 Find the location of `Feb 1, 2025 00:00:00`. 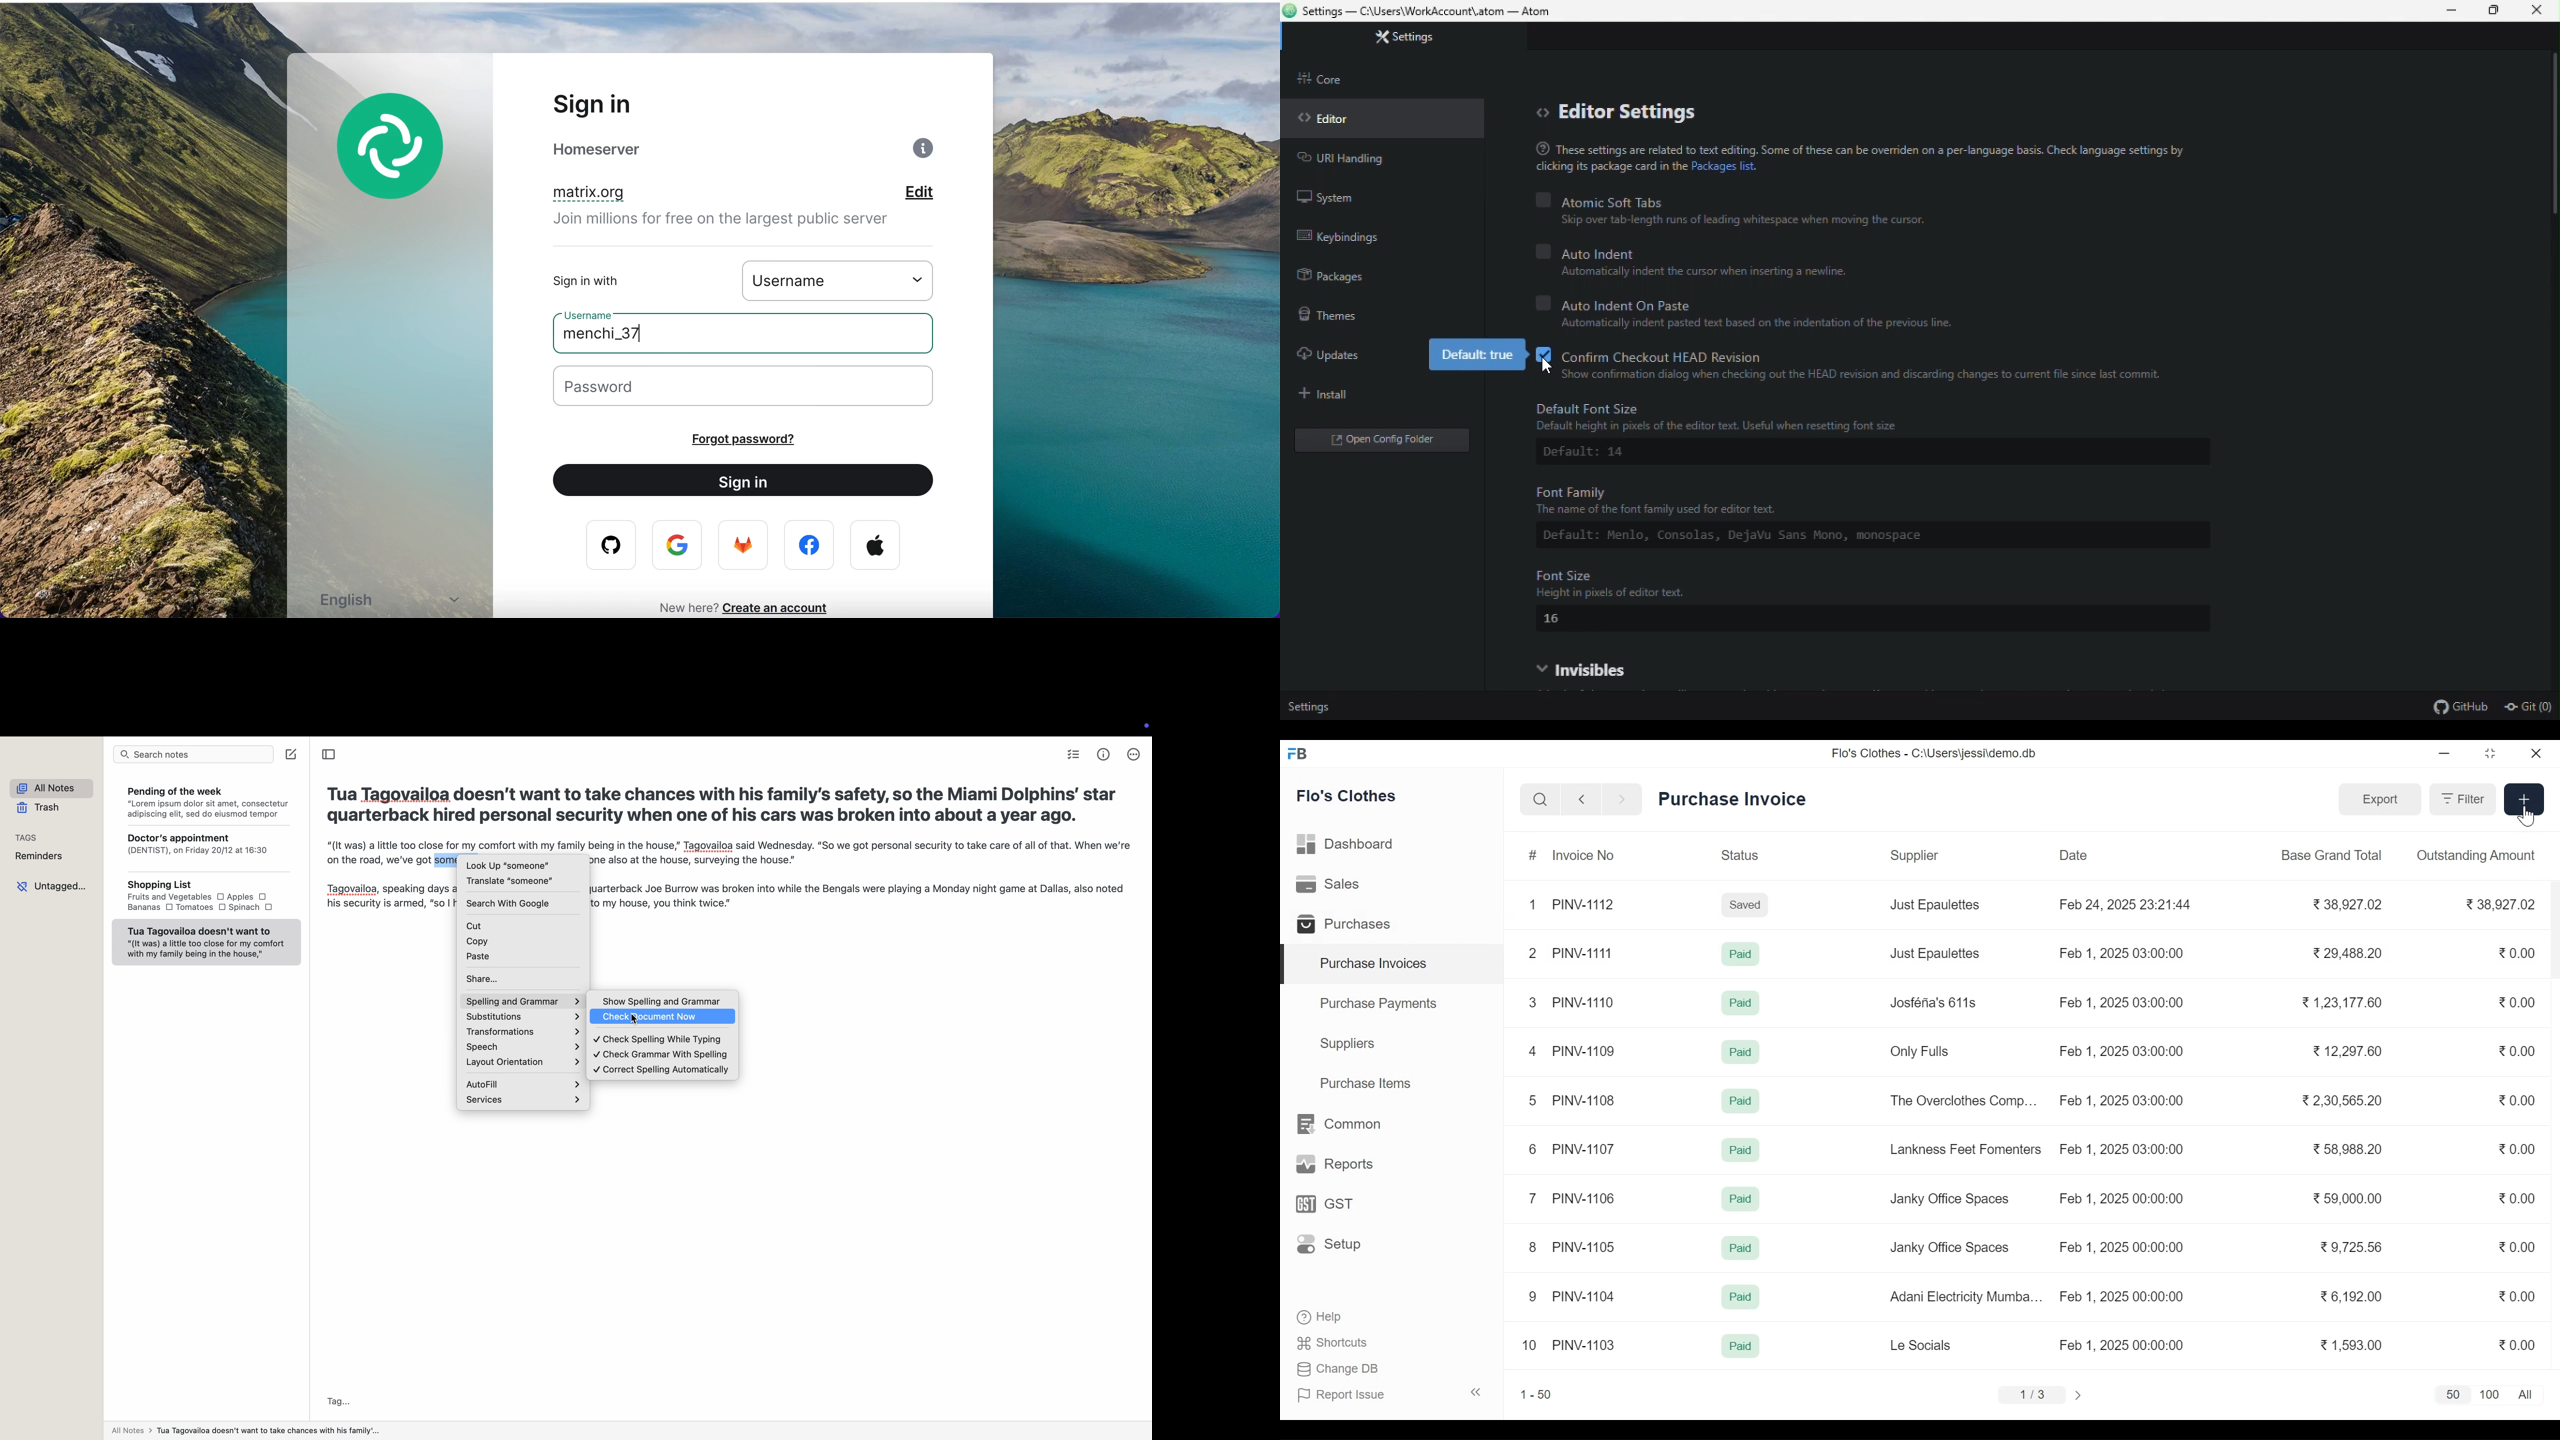

Feb 1, 2025 00:00:00 is located at coordinates (2122, 1296).